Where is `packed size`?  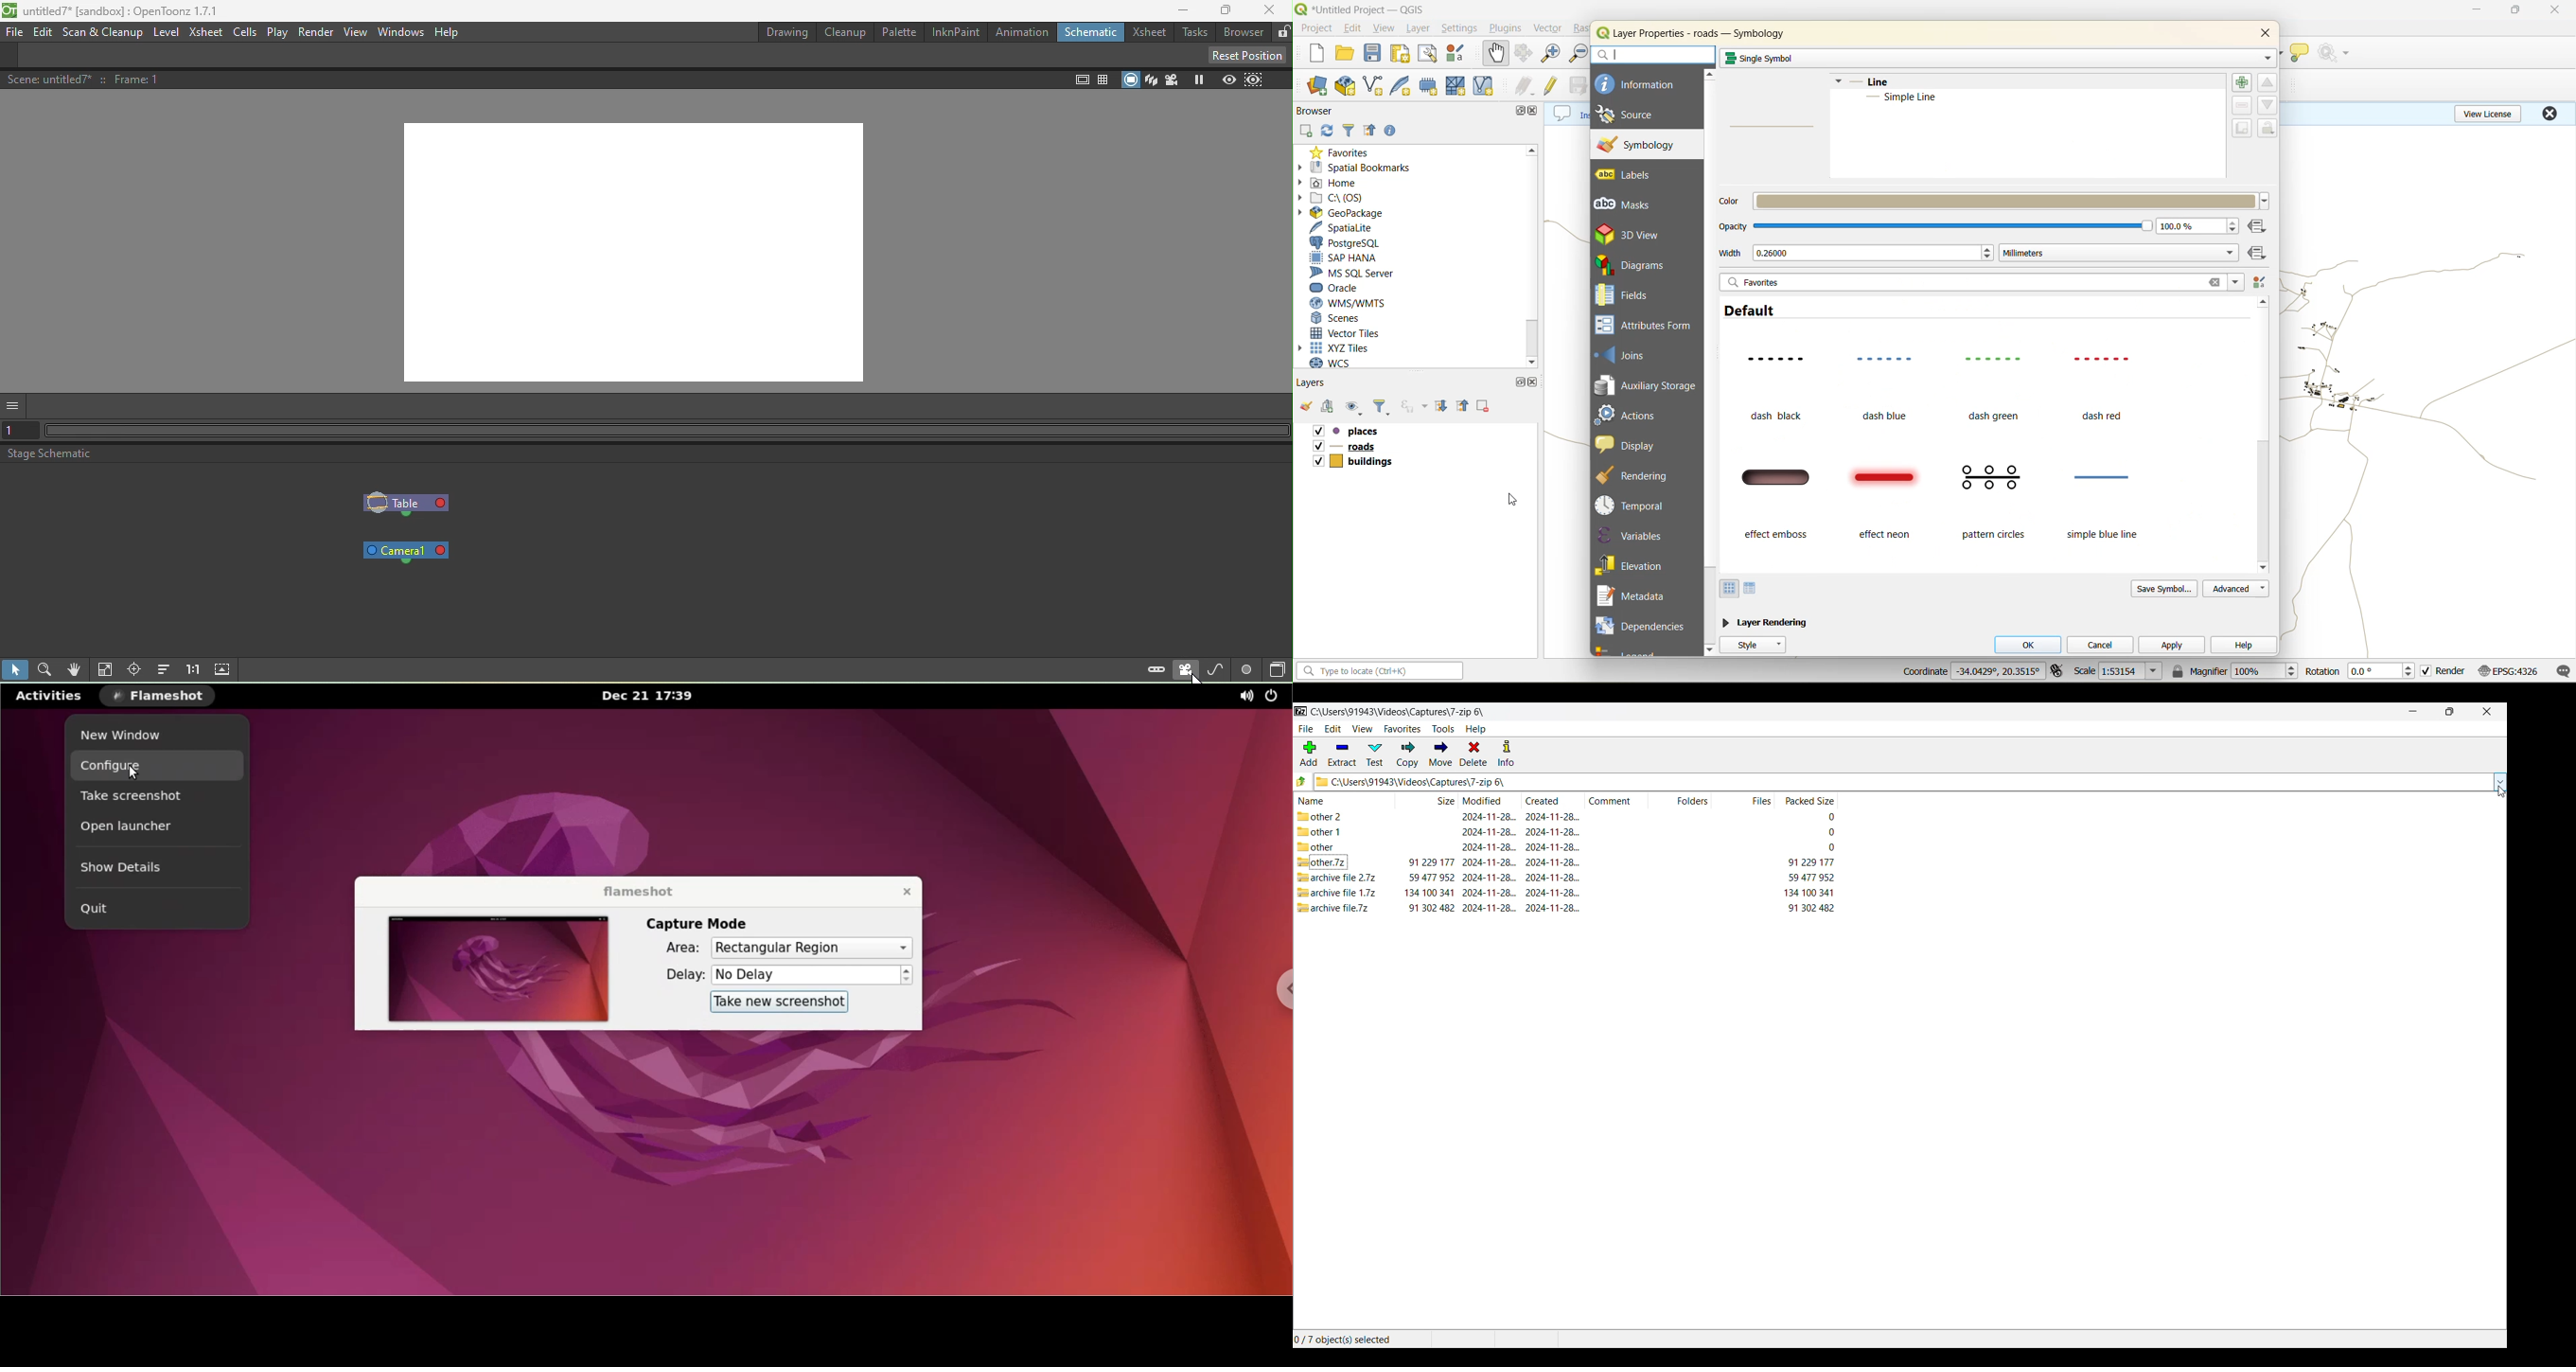
packed size is located at coordinates (1811, 907).